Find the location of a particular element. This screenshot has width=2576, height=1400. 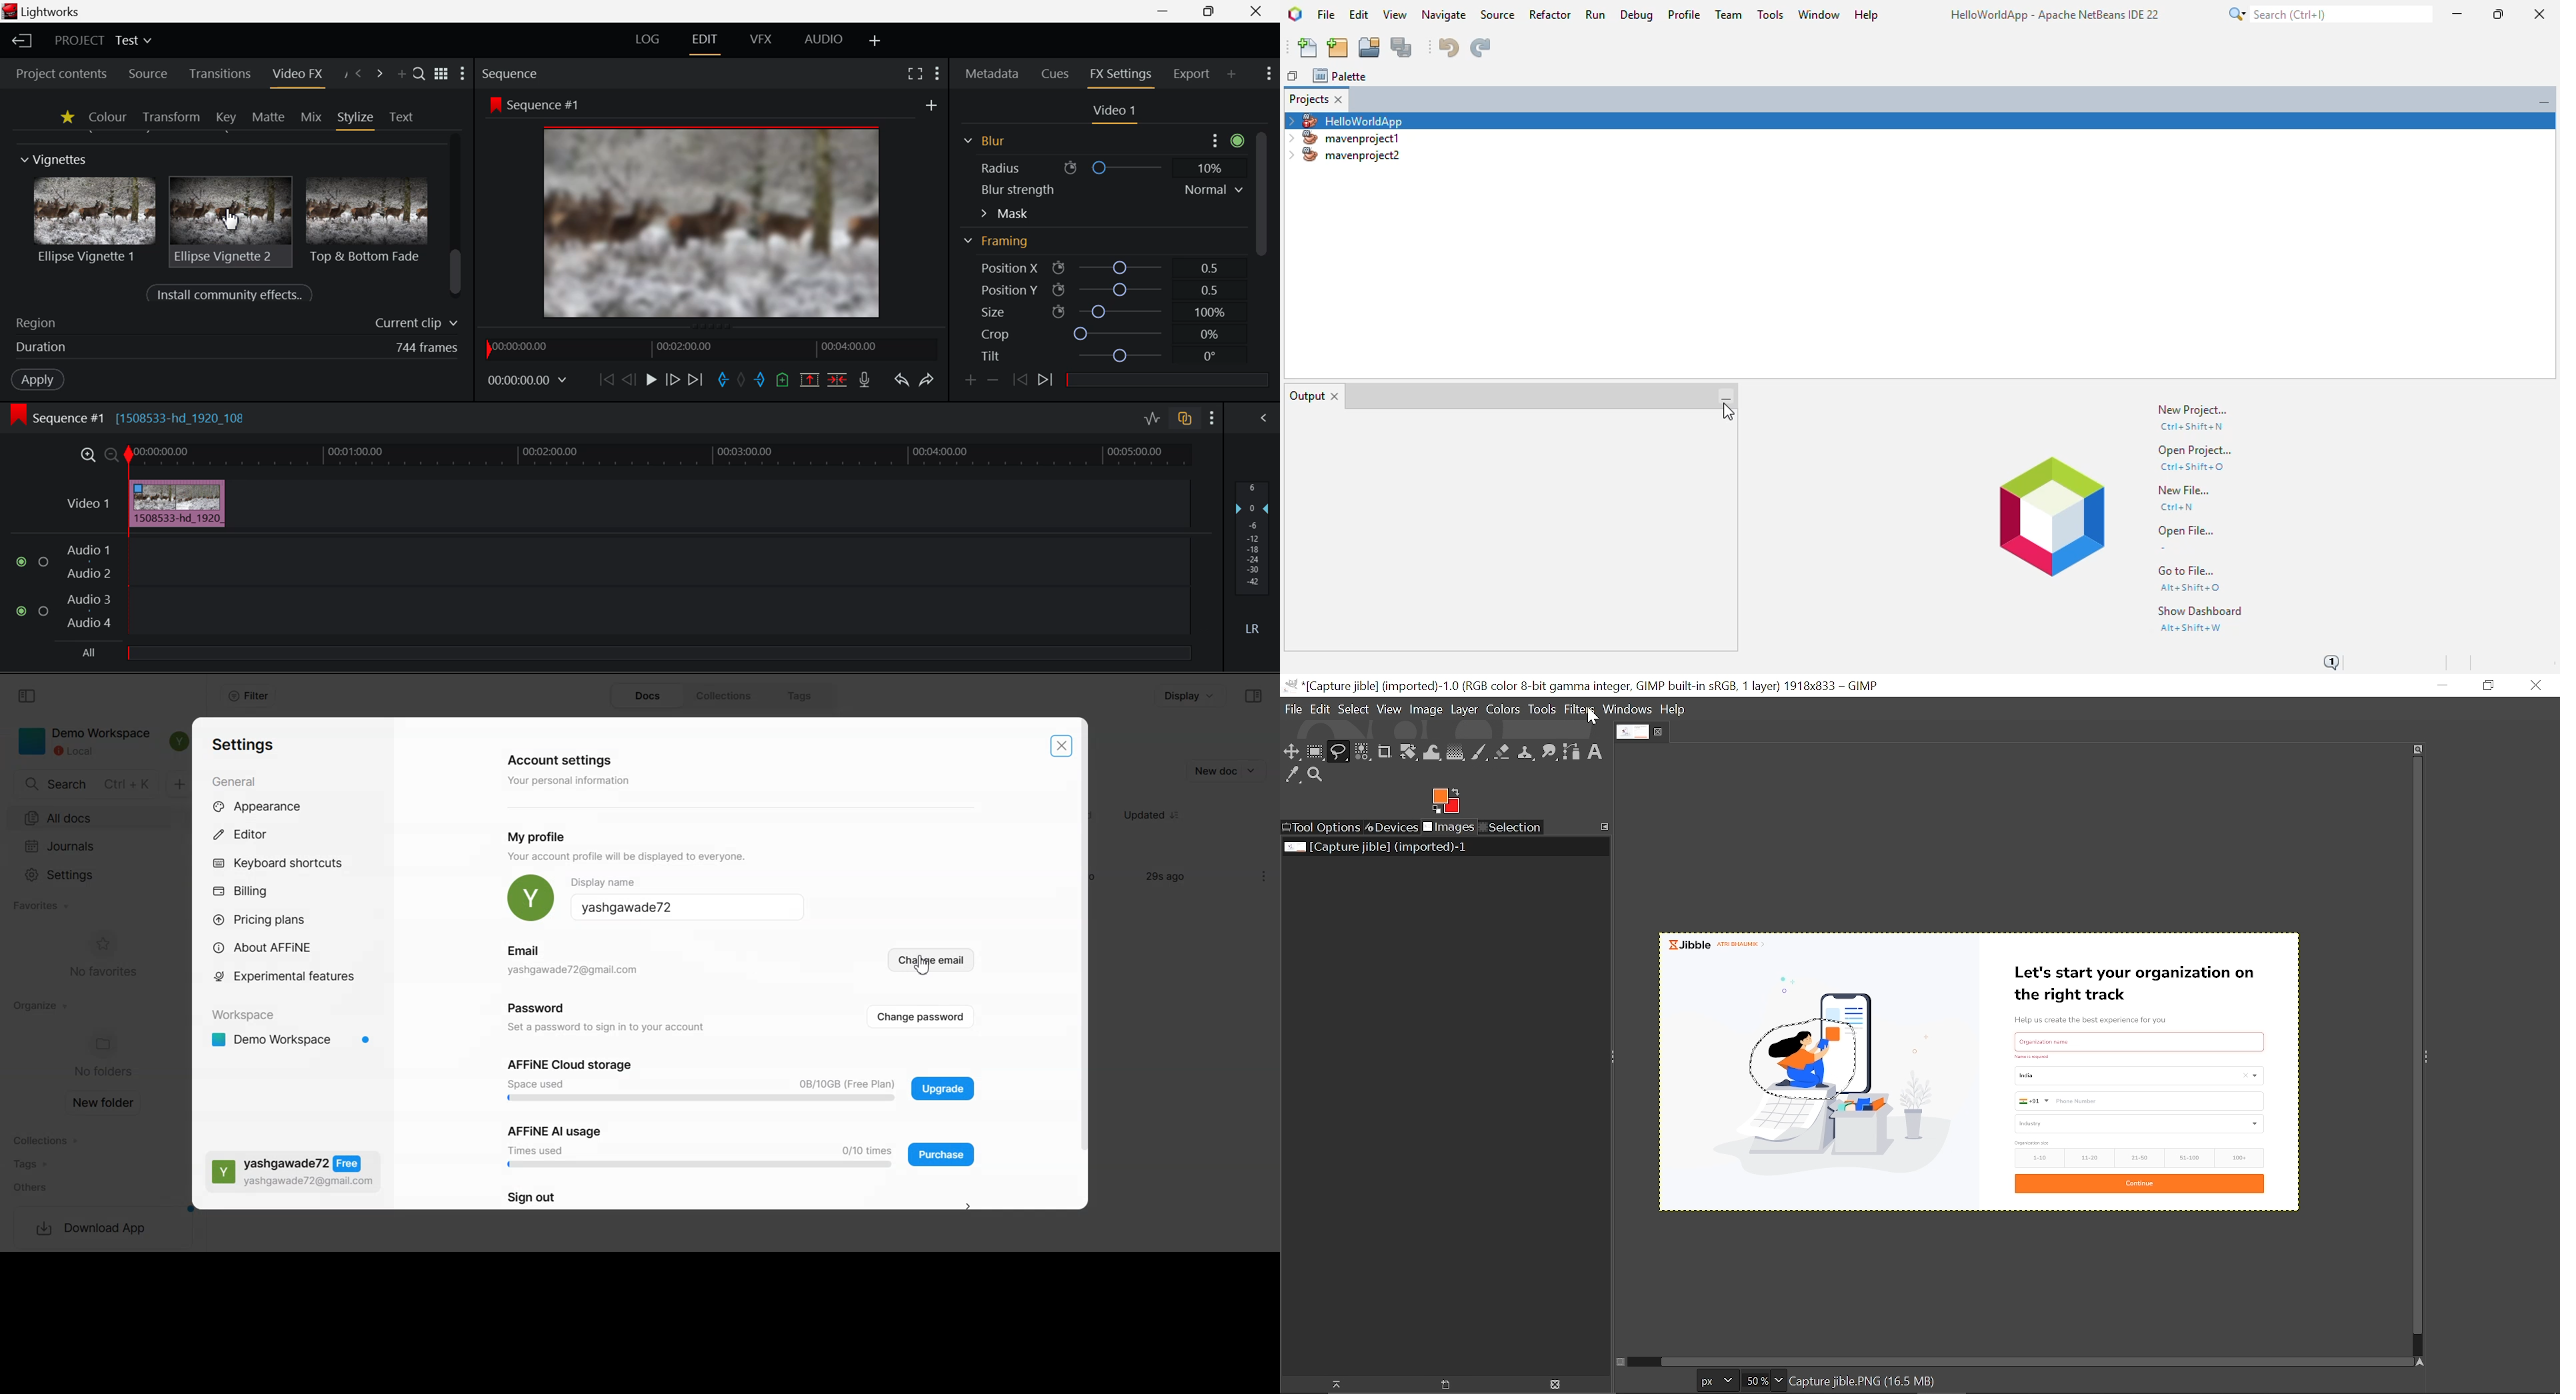

Toggle audio levels editing is located at coordinates (1151, 417).